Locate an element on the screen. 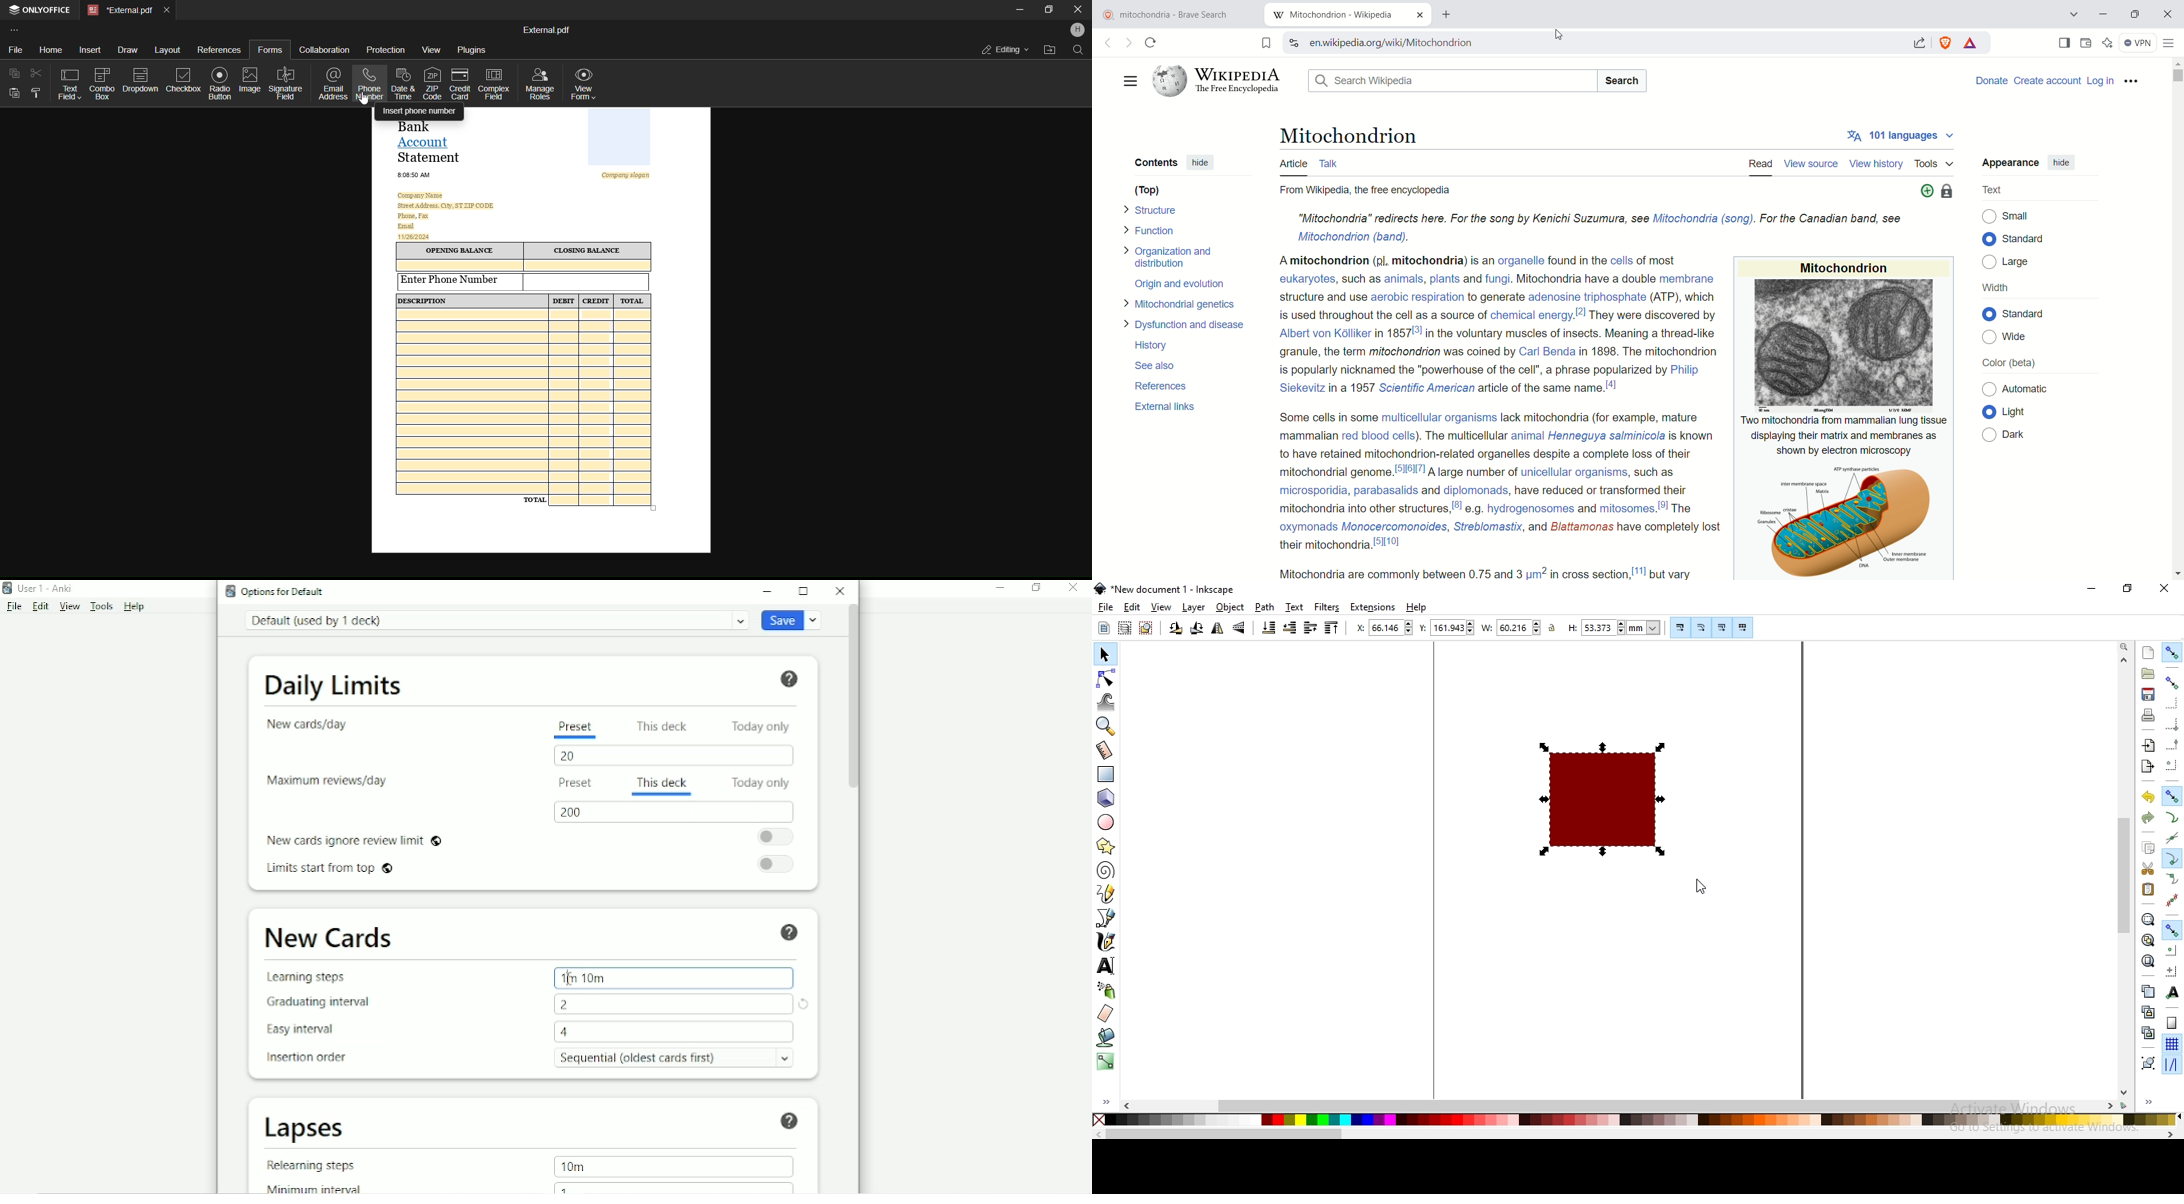 This screenshot has width=2184, height=1204. layout is located at coordinates (167, 49).